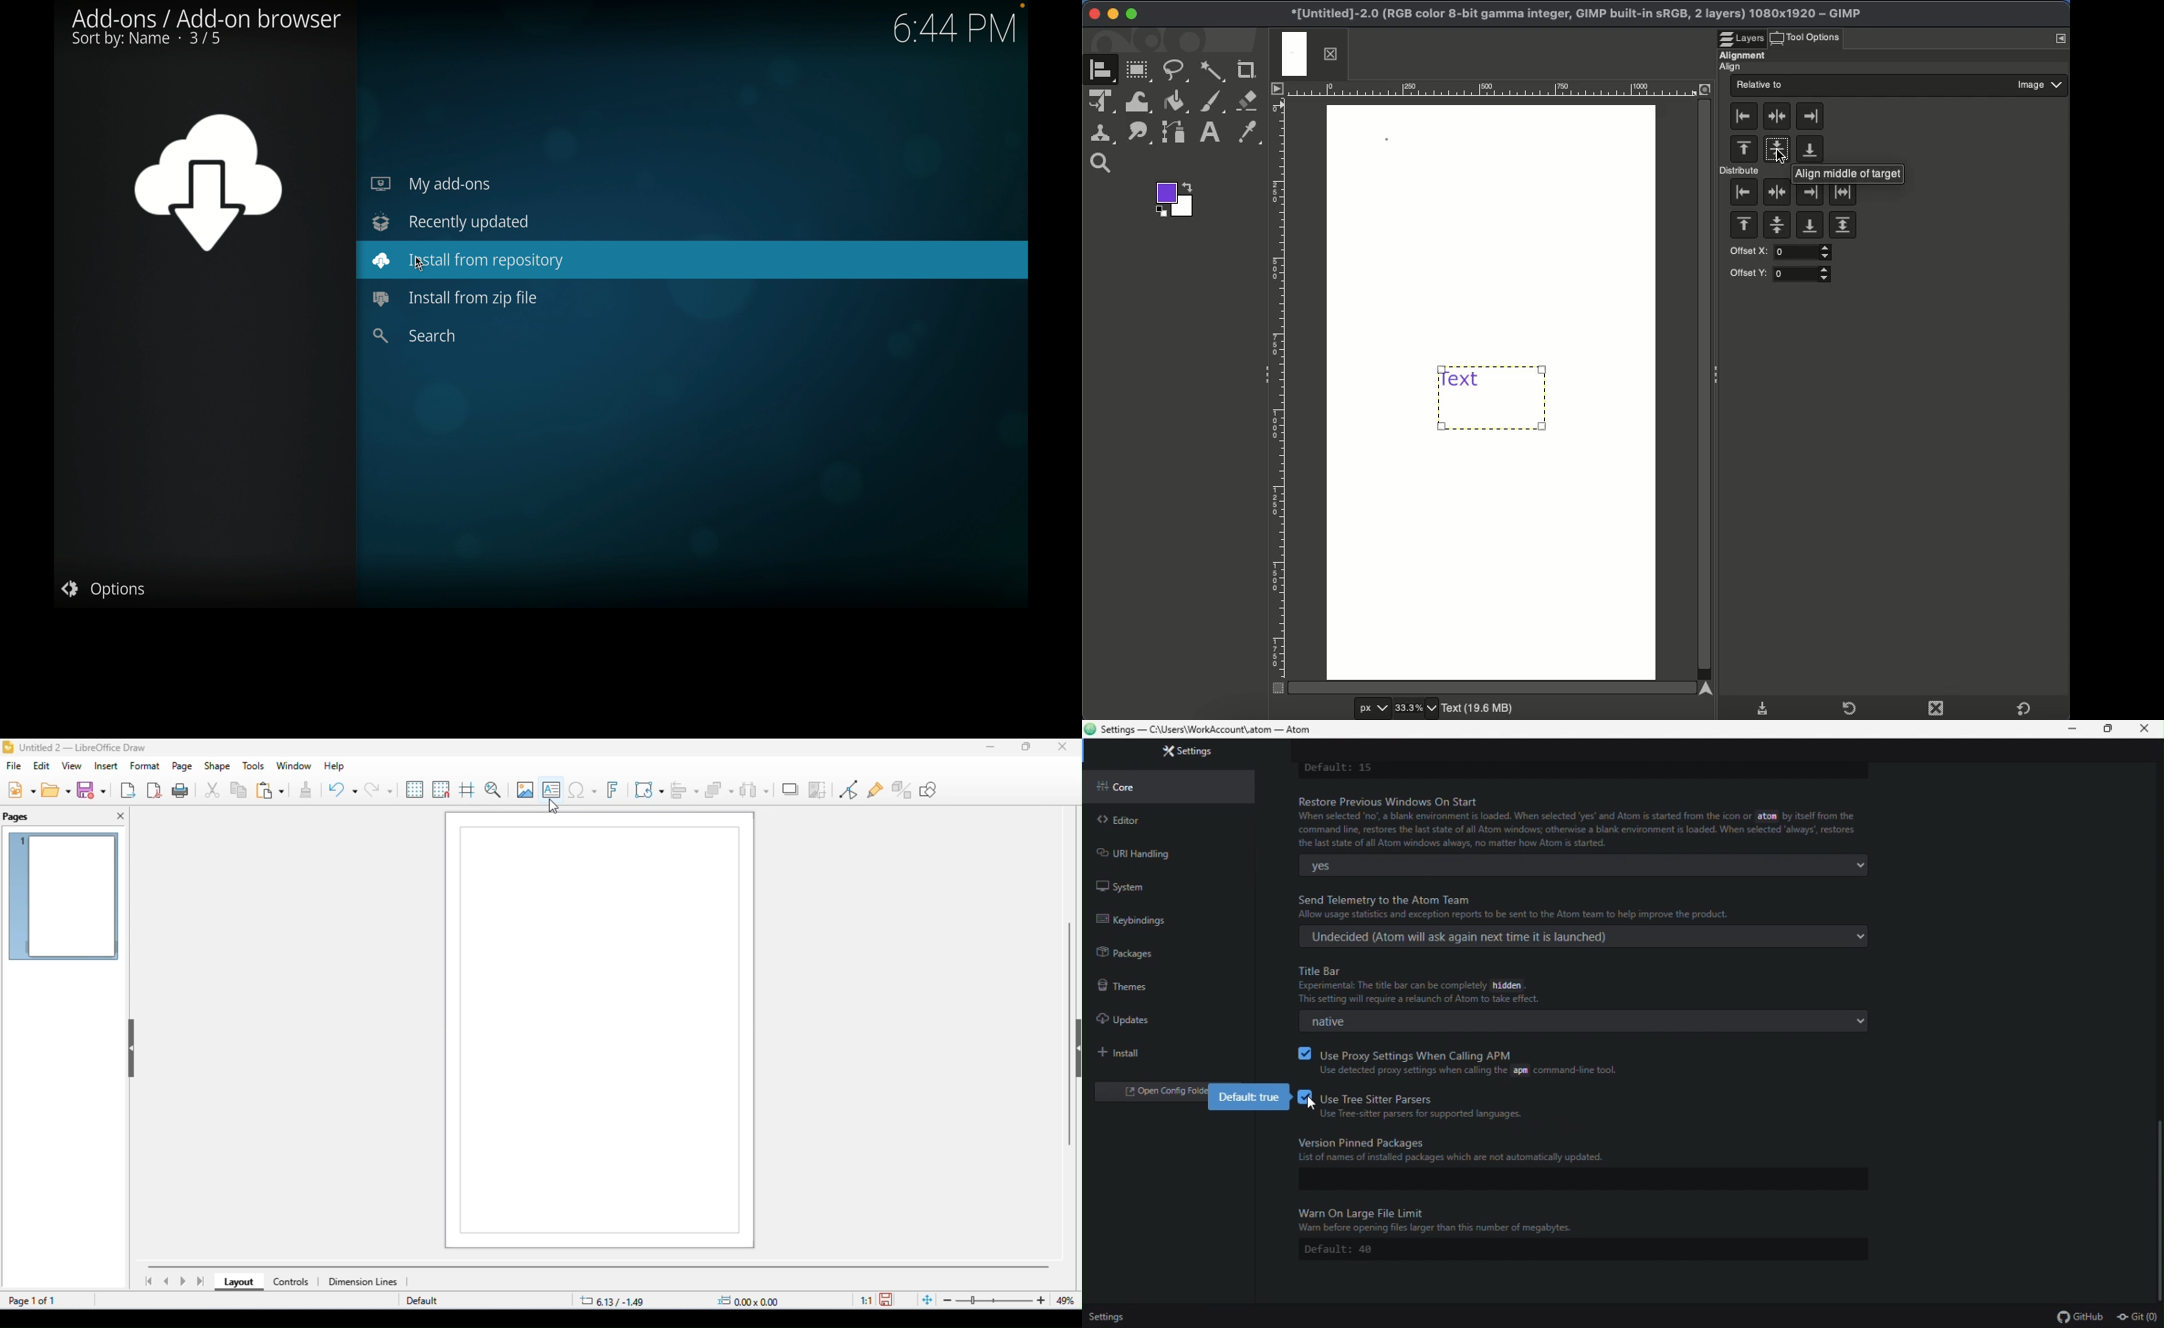  Describe the element at coordinates (155, 789) in the screenshot. I see `export as pdf` at that location.